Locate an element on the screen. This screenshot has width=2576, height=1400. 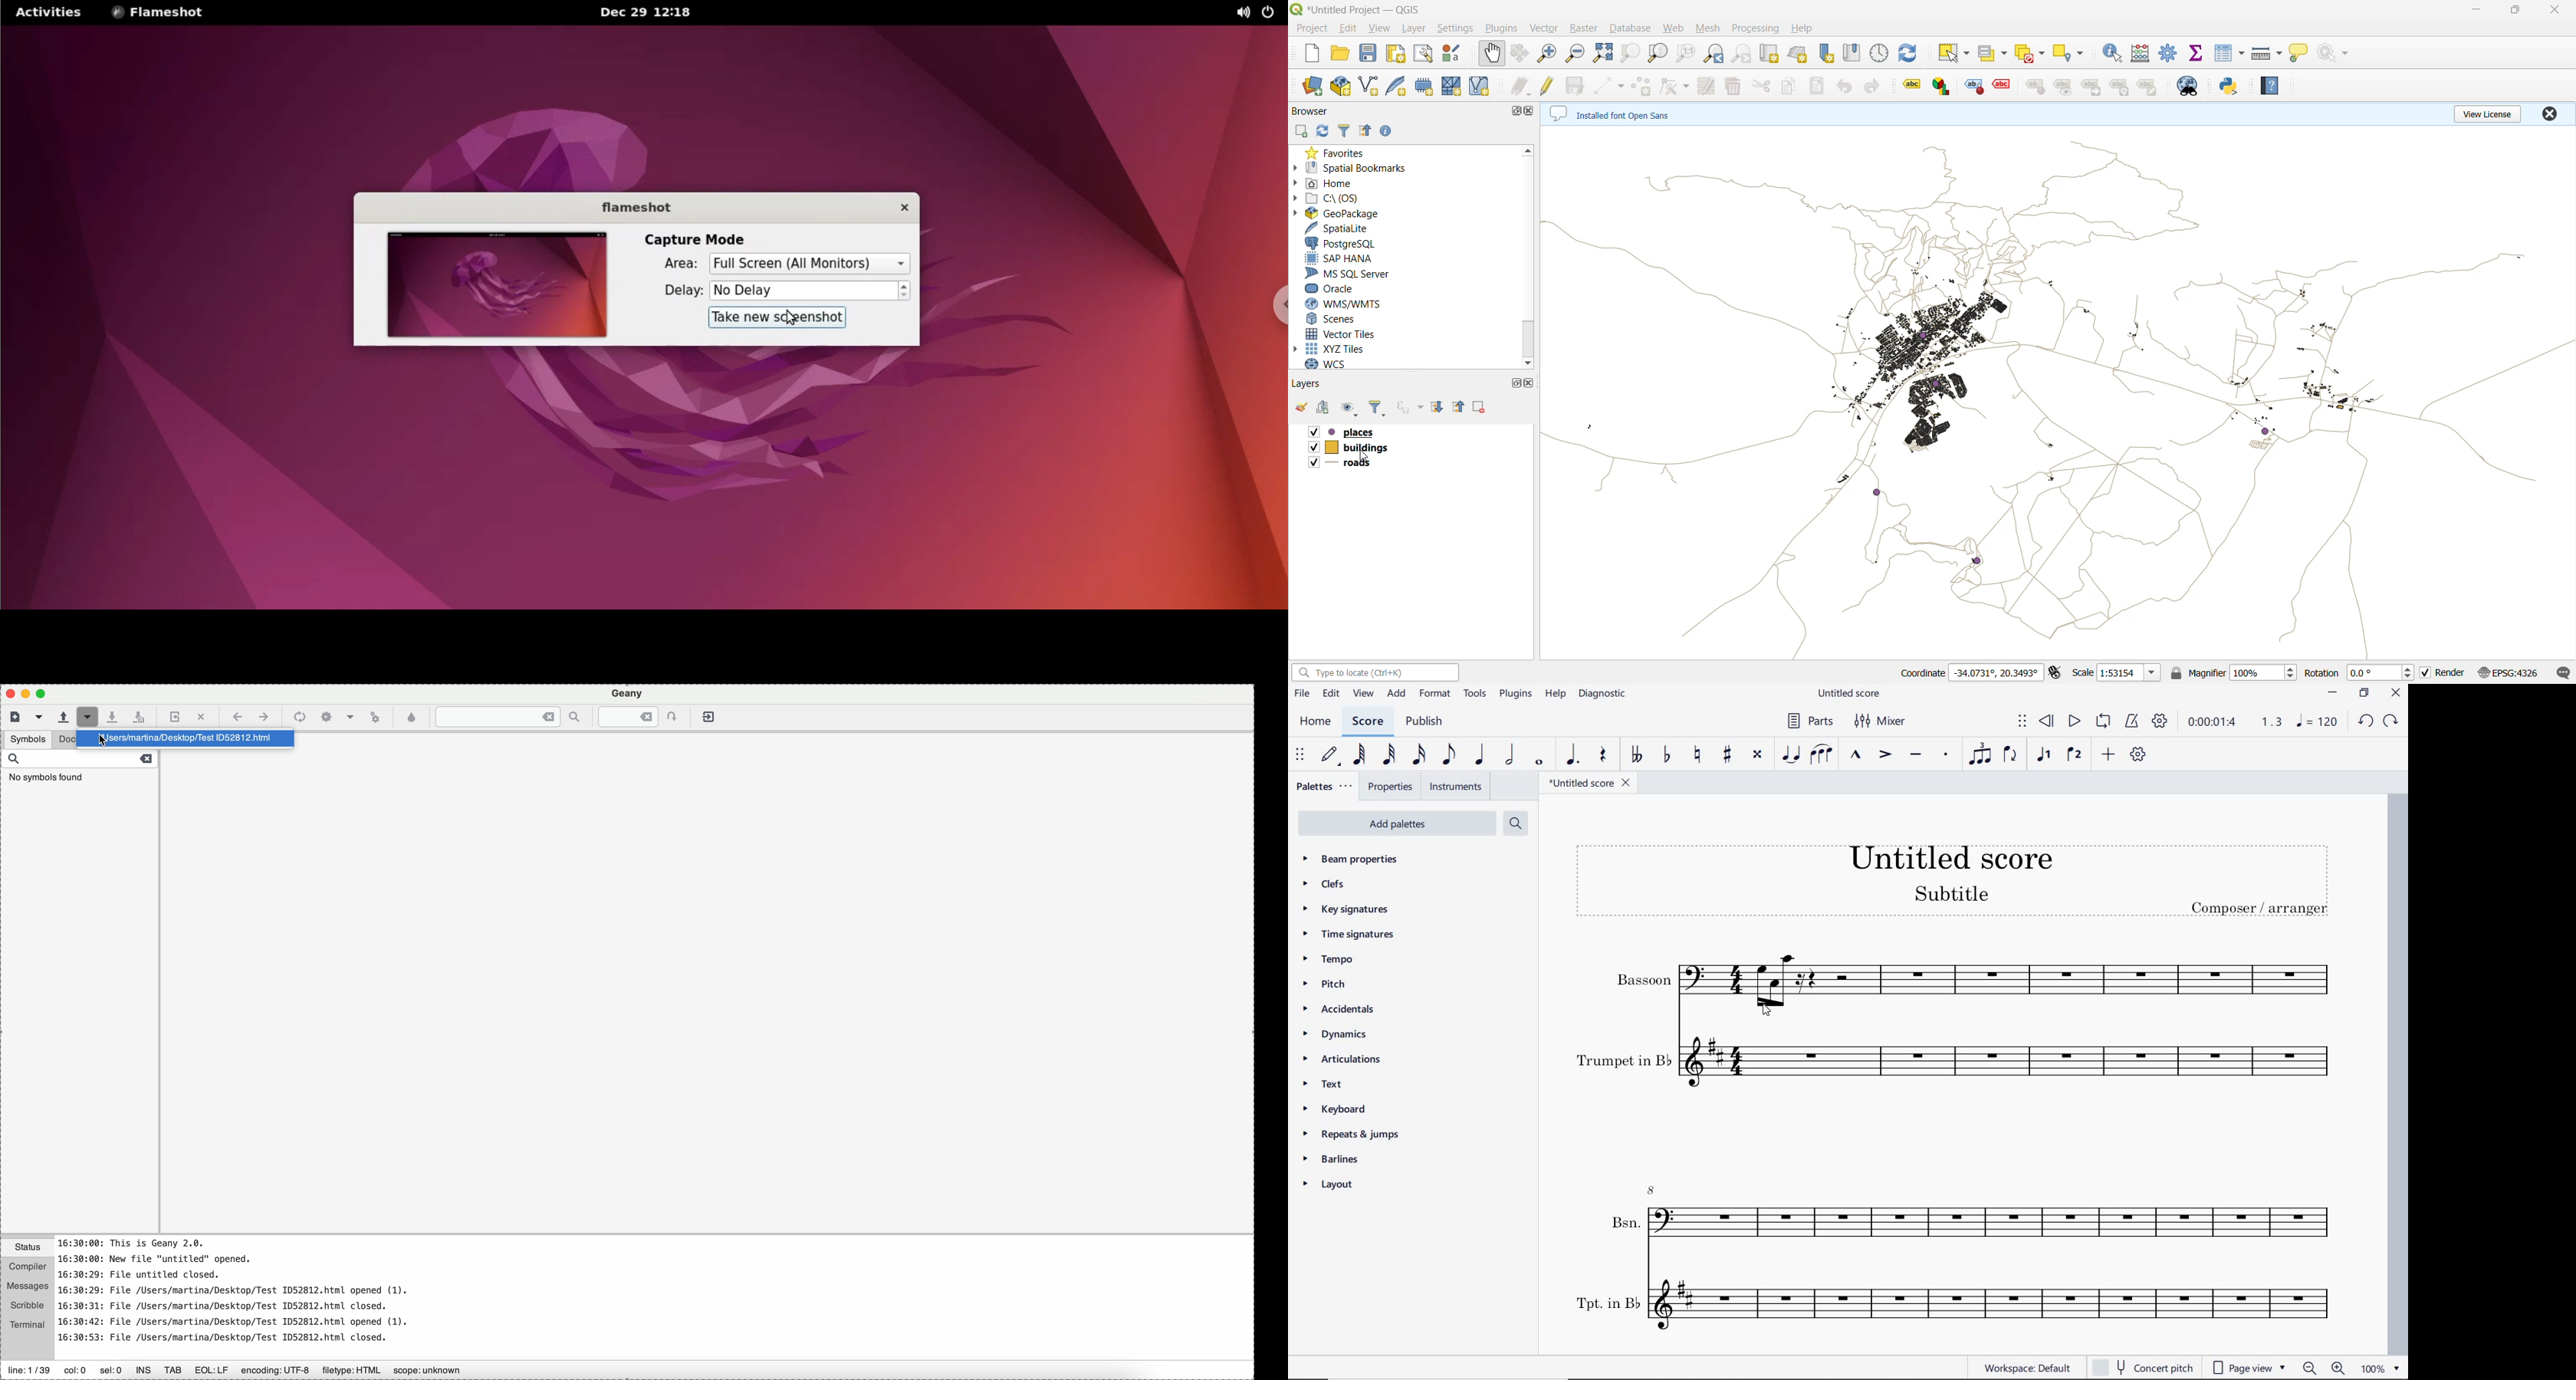
messages is located at coordinates (28, 1287).